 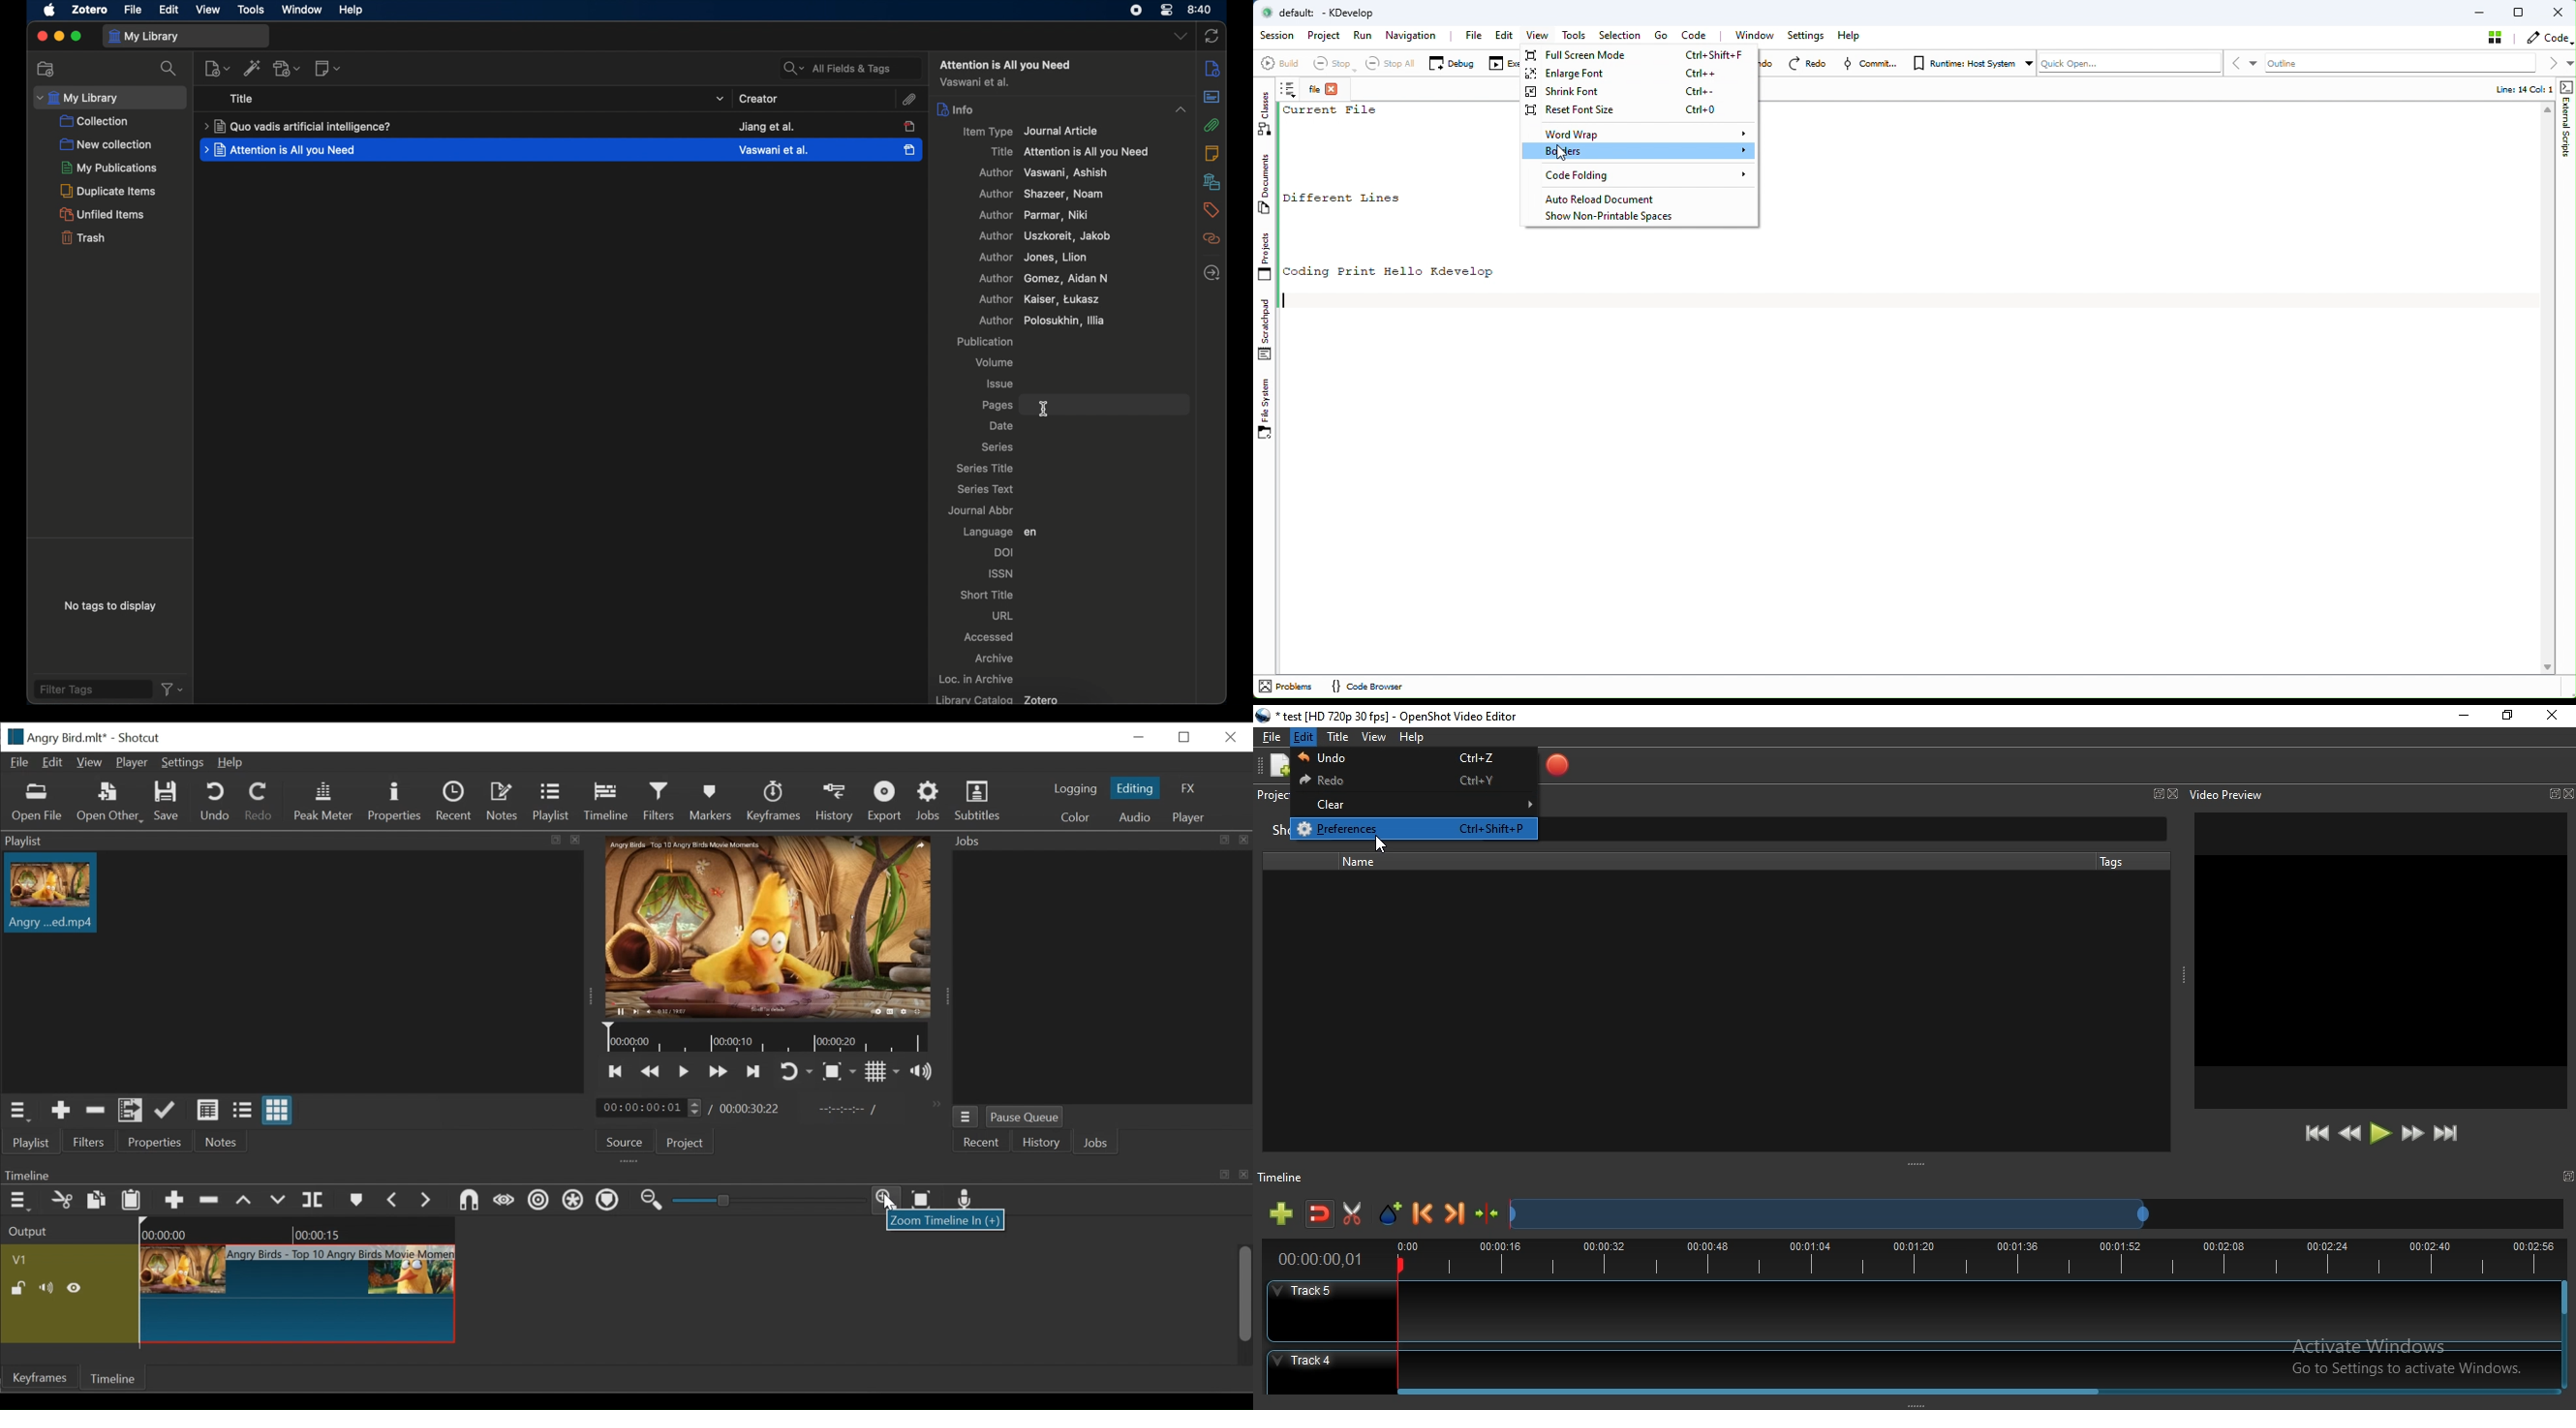 I want to click on title, so click(x=242, y=99).